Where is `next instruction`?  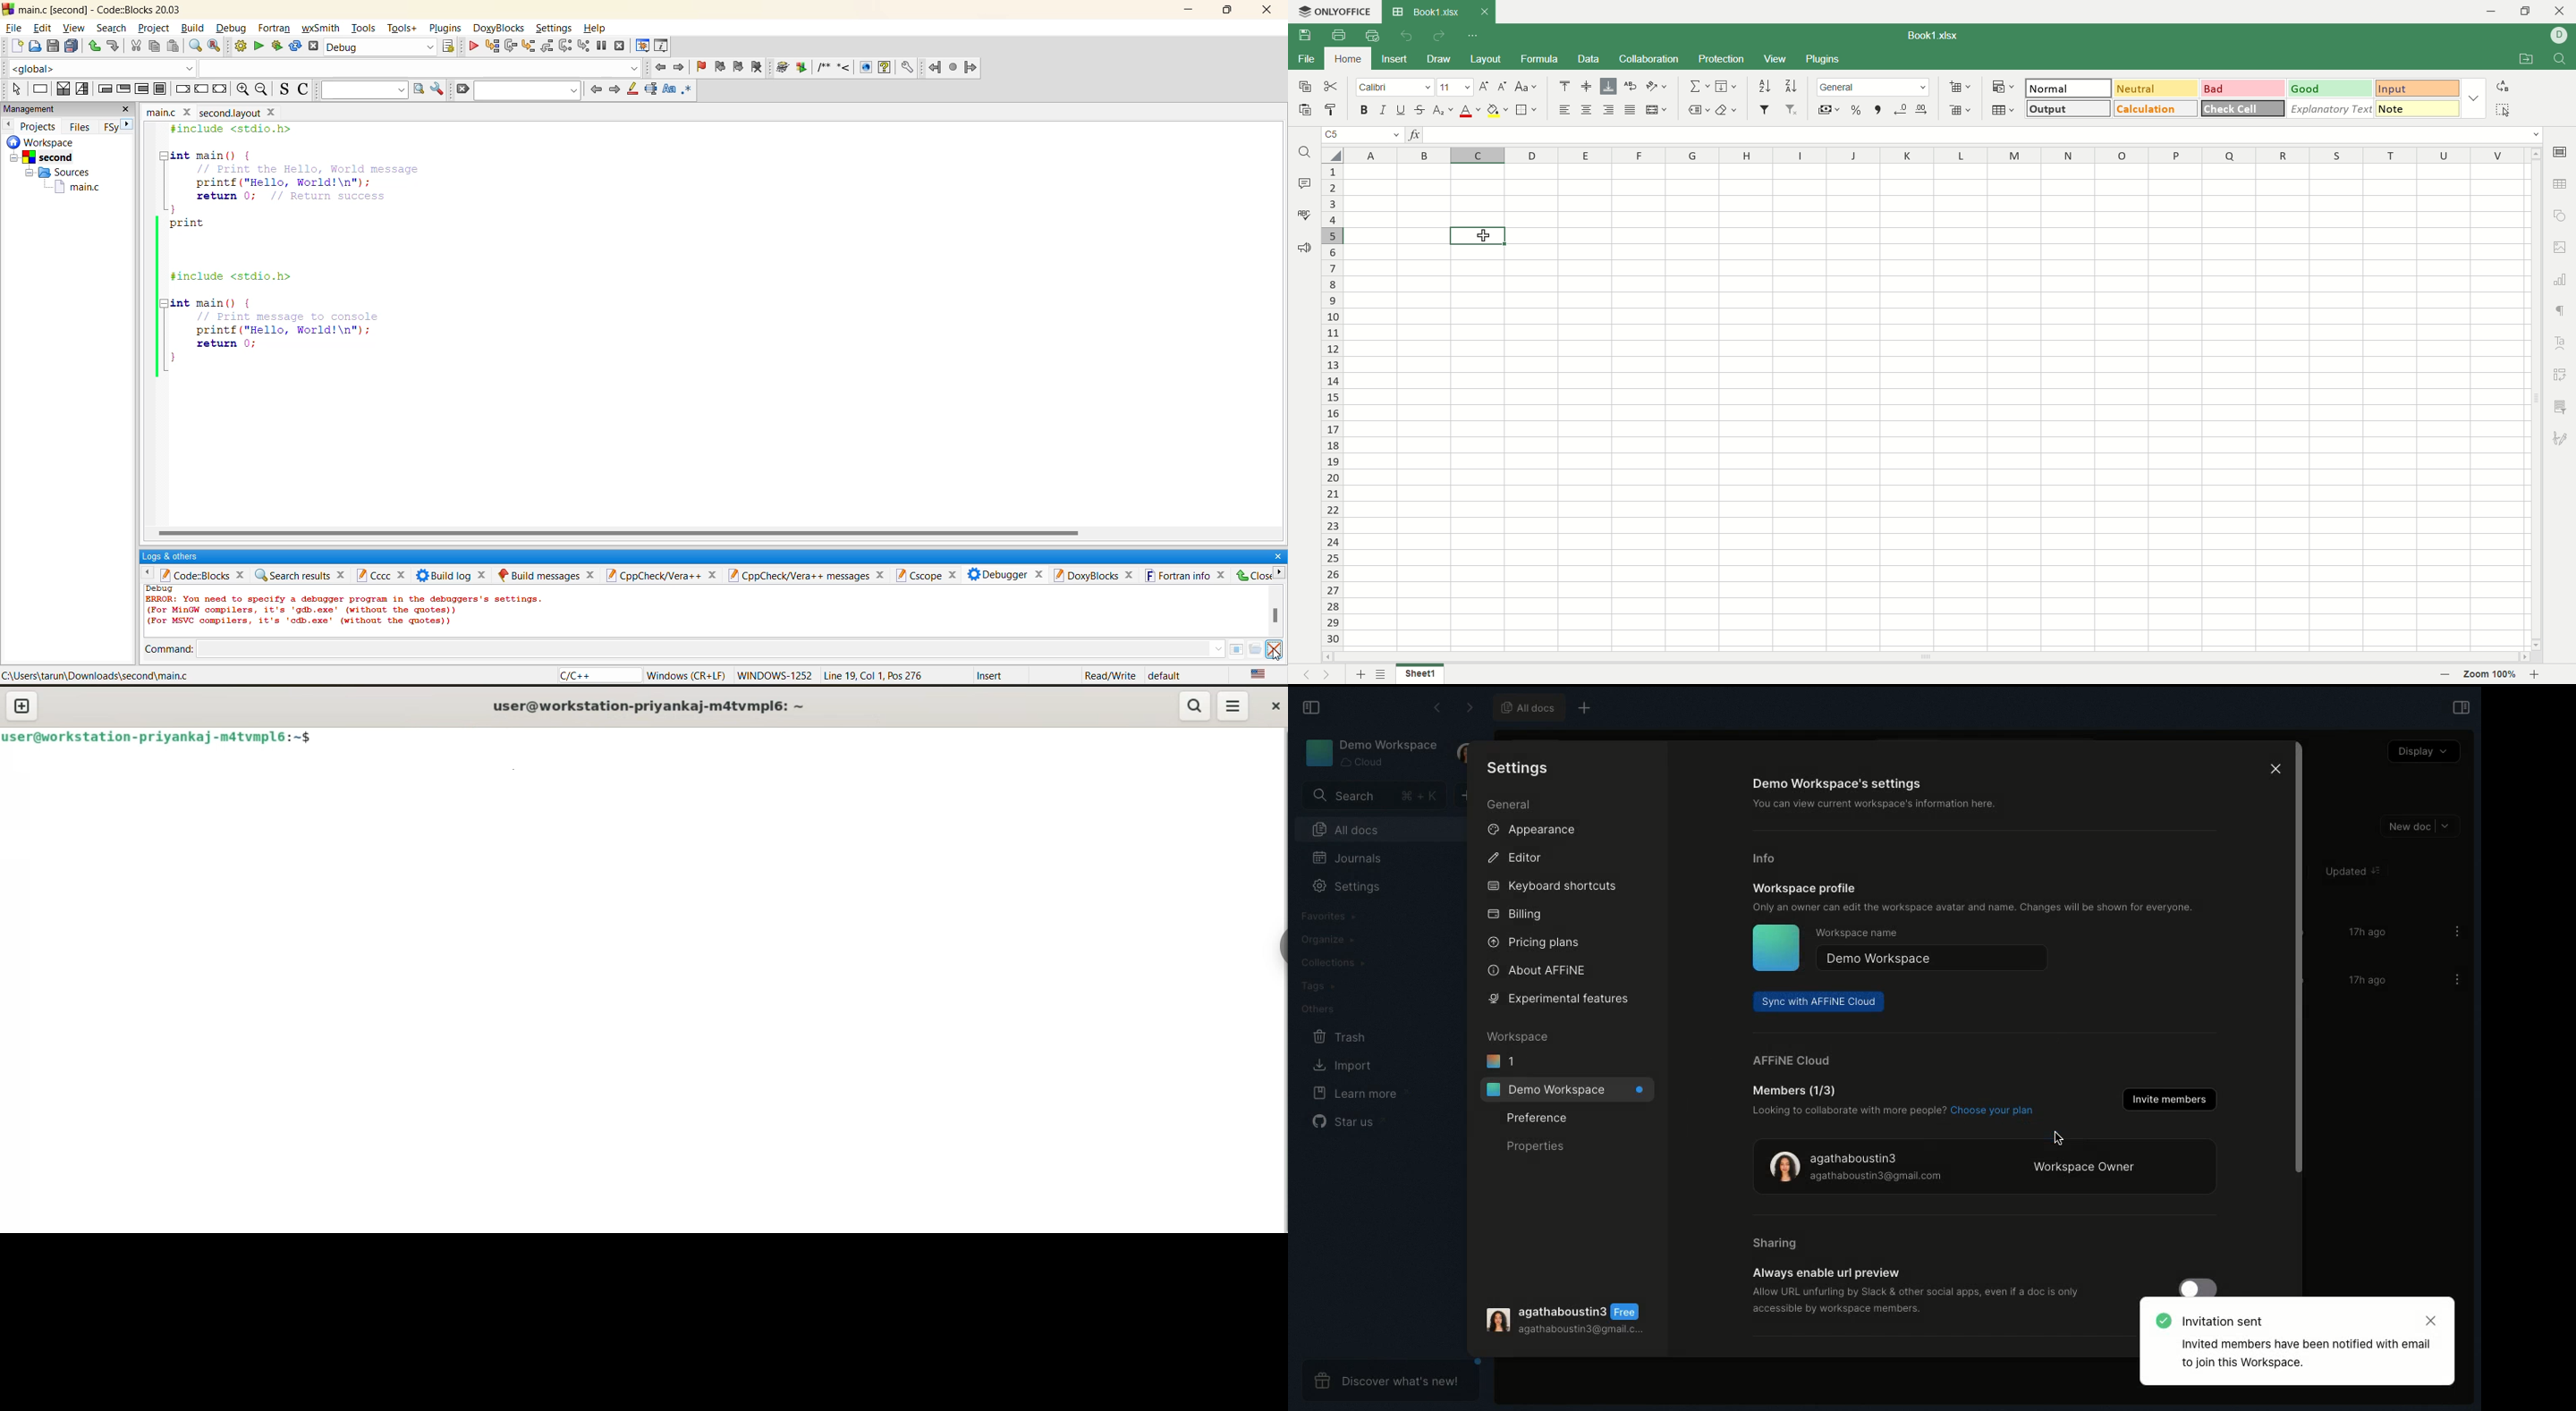 next instruction is located at coordinates (564, 45).